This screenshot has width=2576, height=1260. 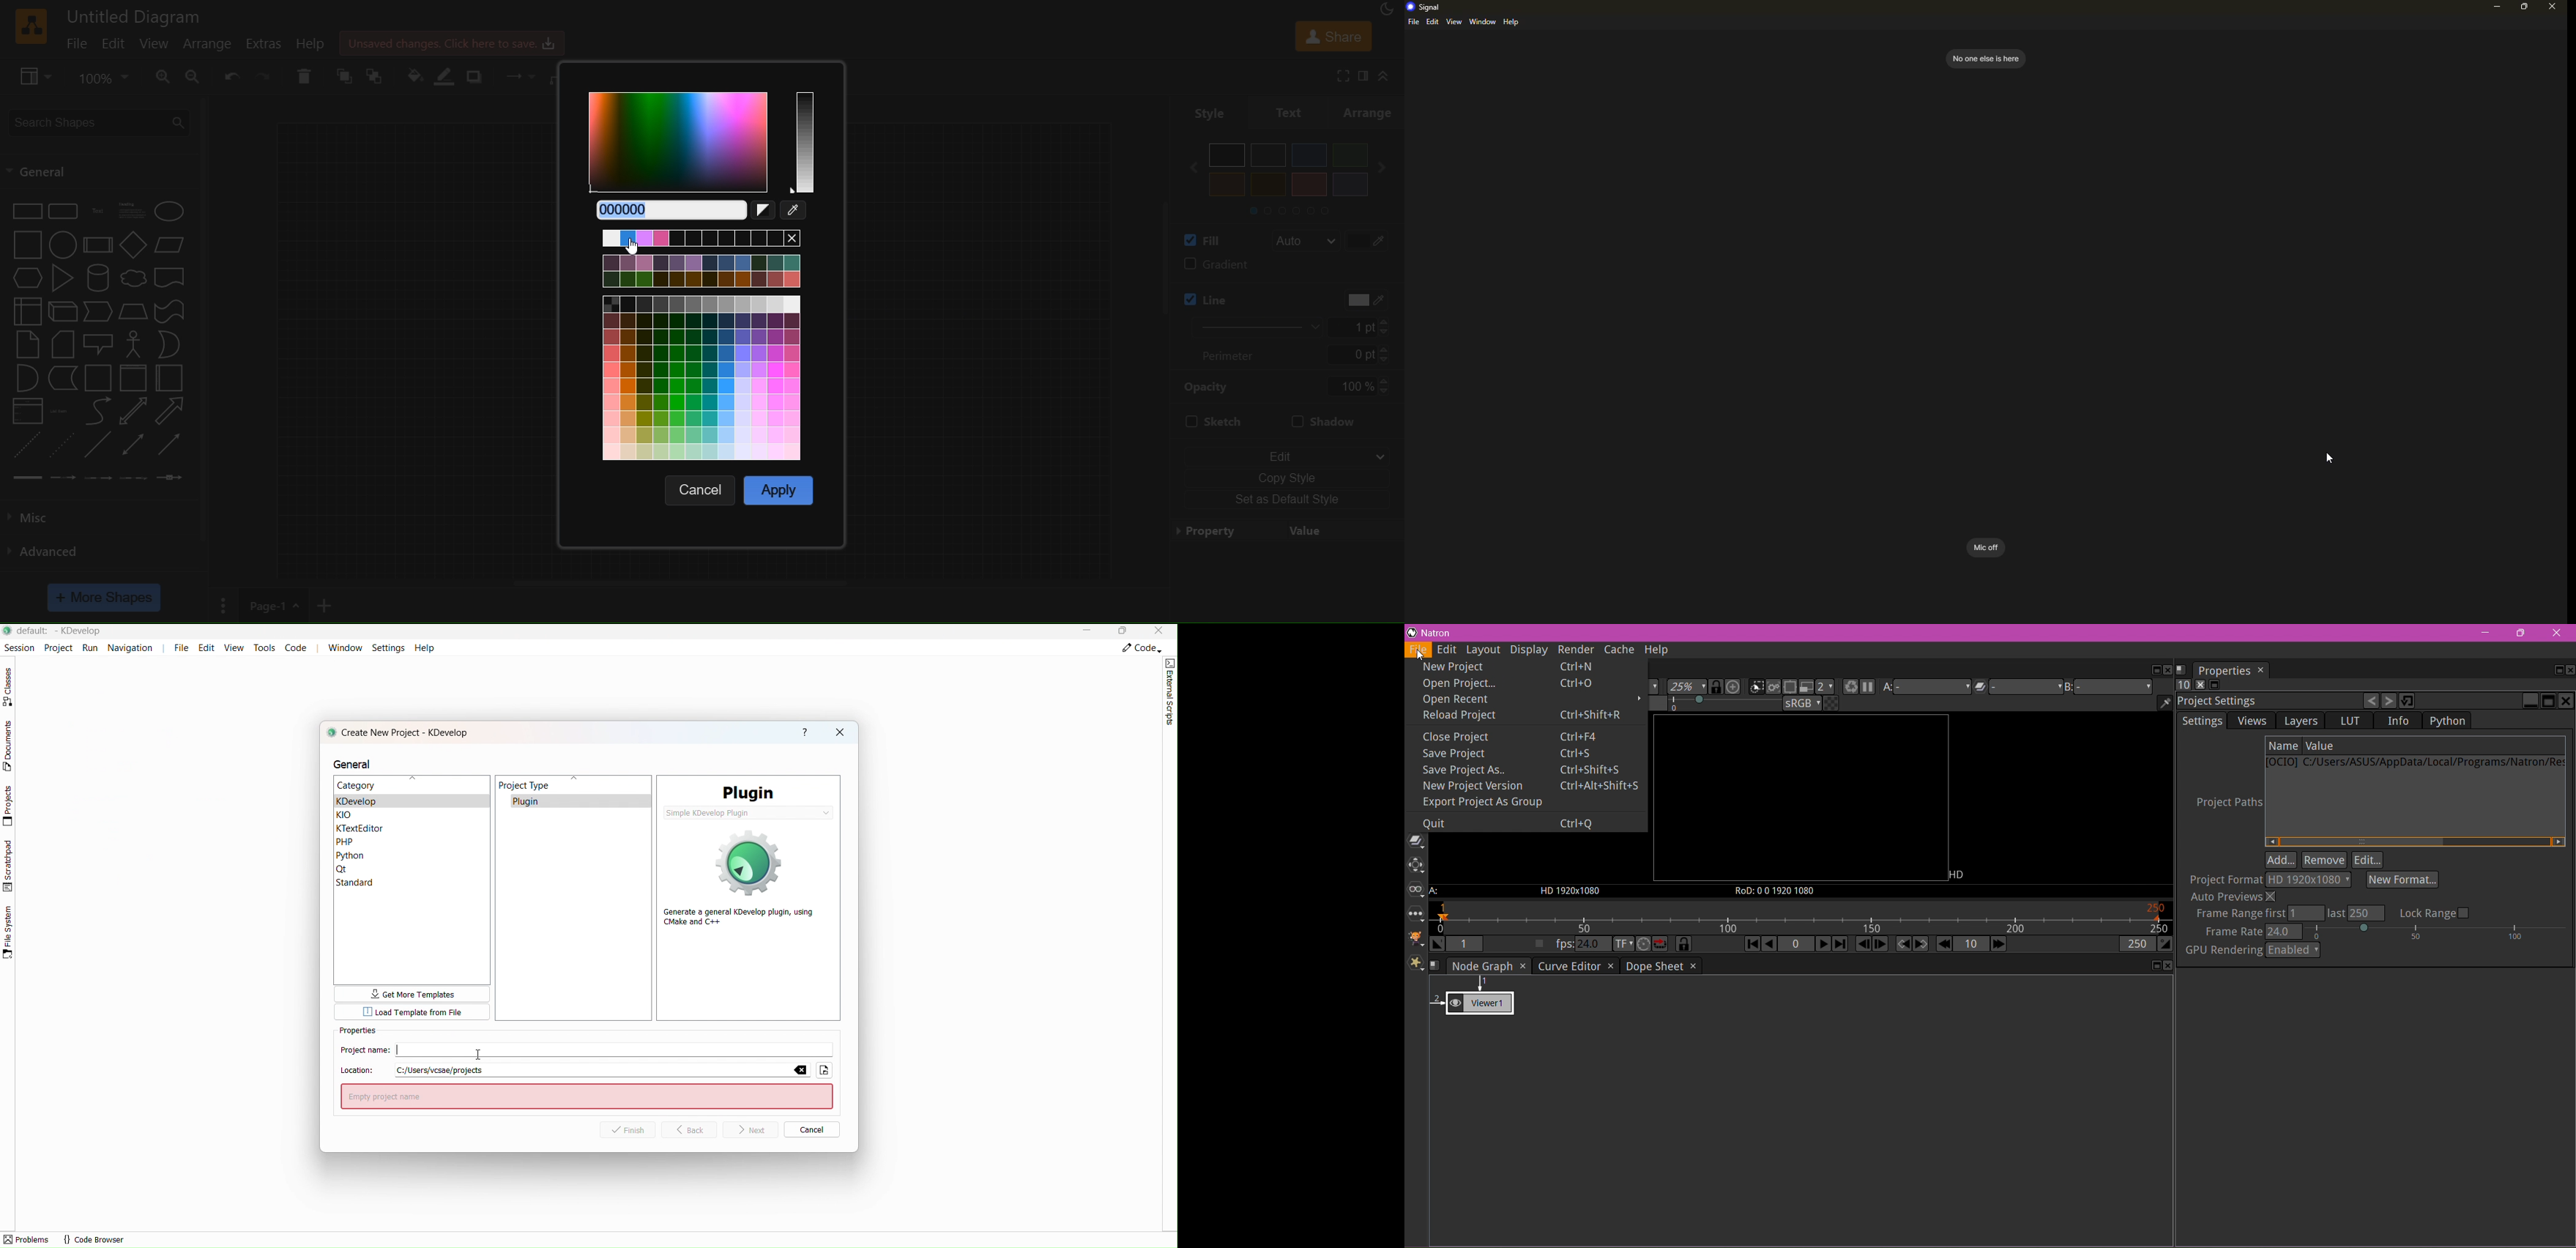 What do you see at coordinates (1309, 155) in the screenshot?
I see `blue color` at bounding box center [1309, 155].